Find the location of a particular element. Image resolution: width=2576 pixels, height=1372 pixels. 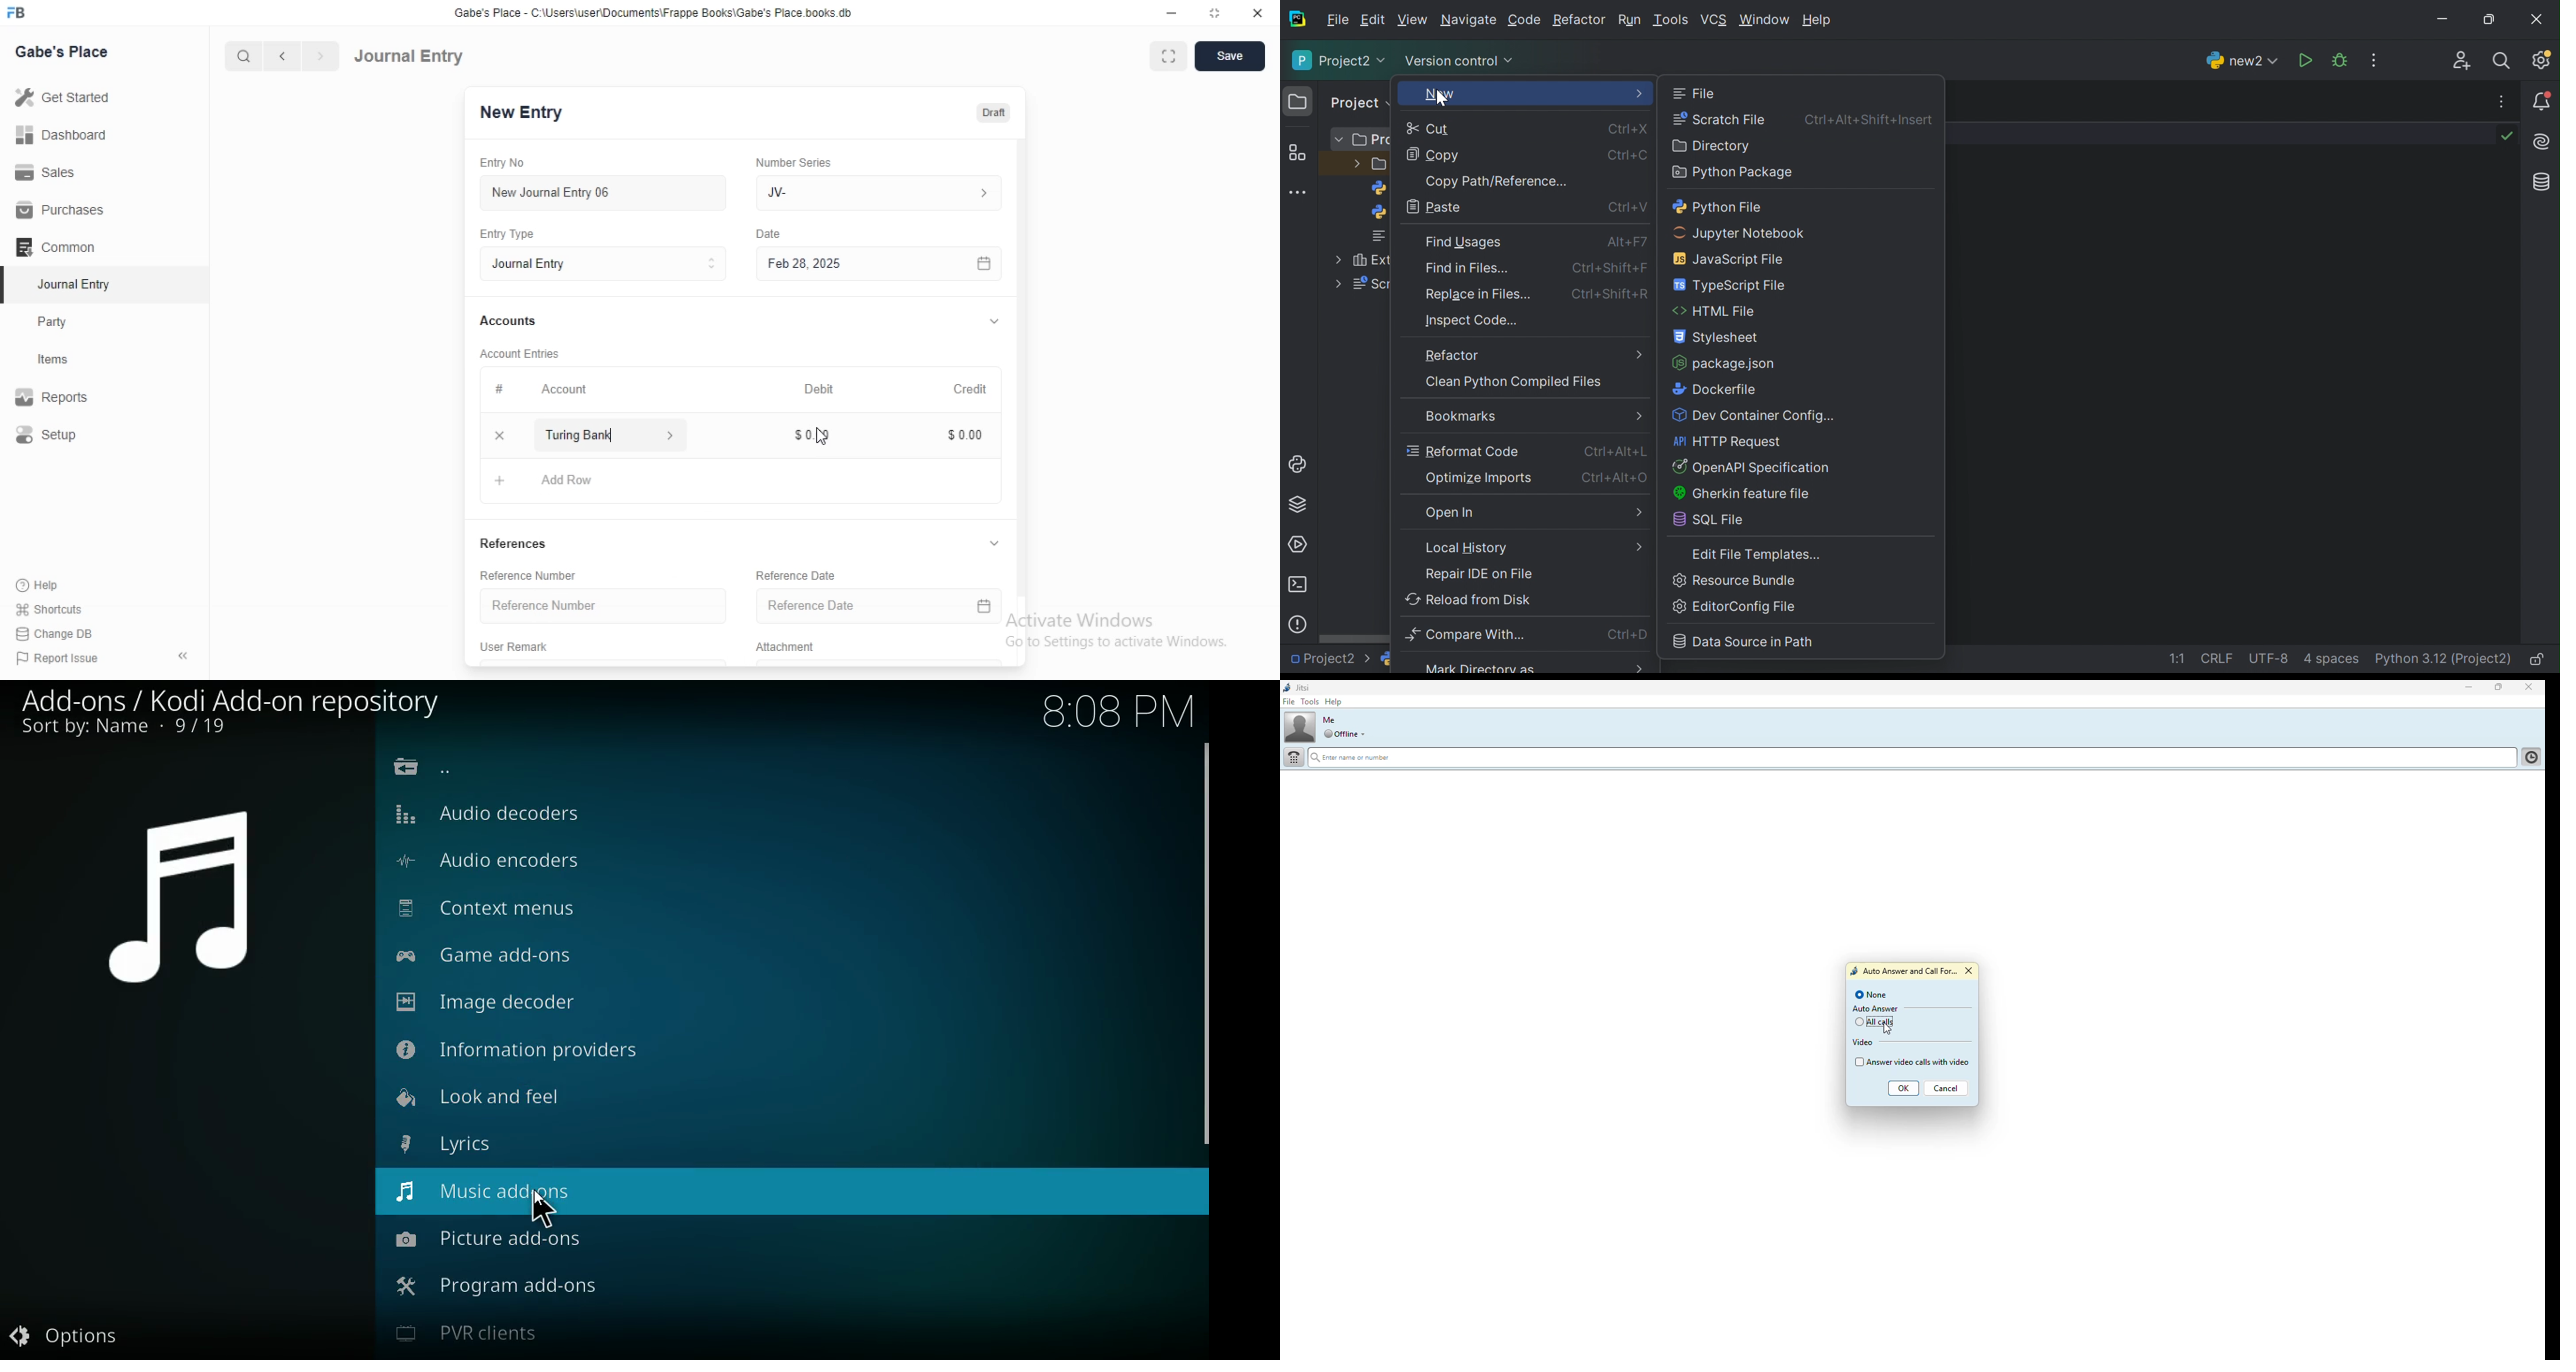

More is located at coordinates (1639, 355).